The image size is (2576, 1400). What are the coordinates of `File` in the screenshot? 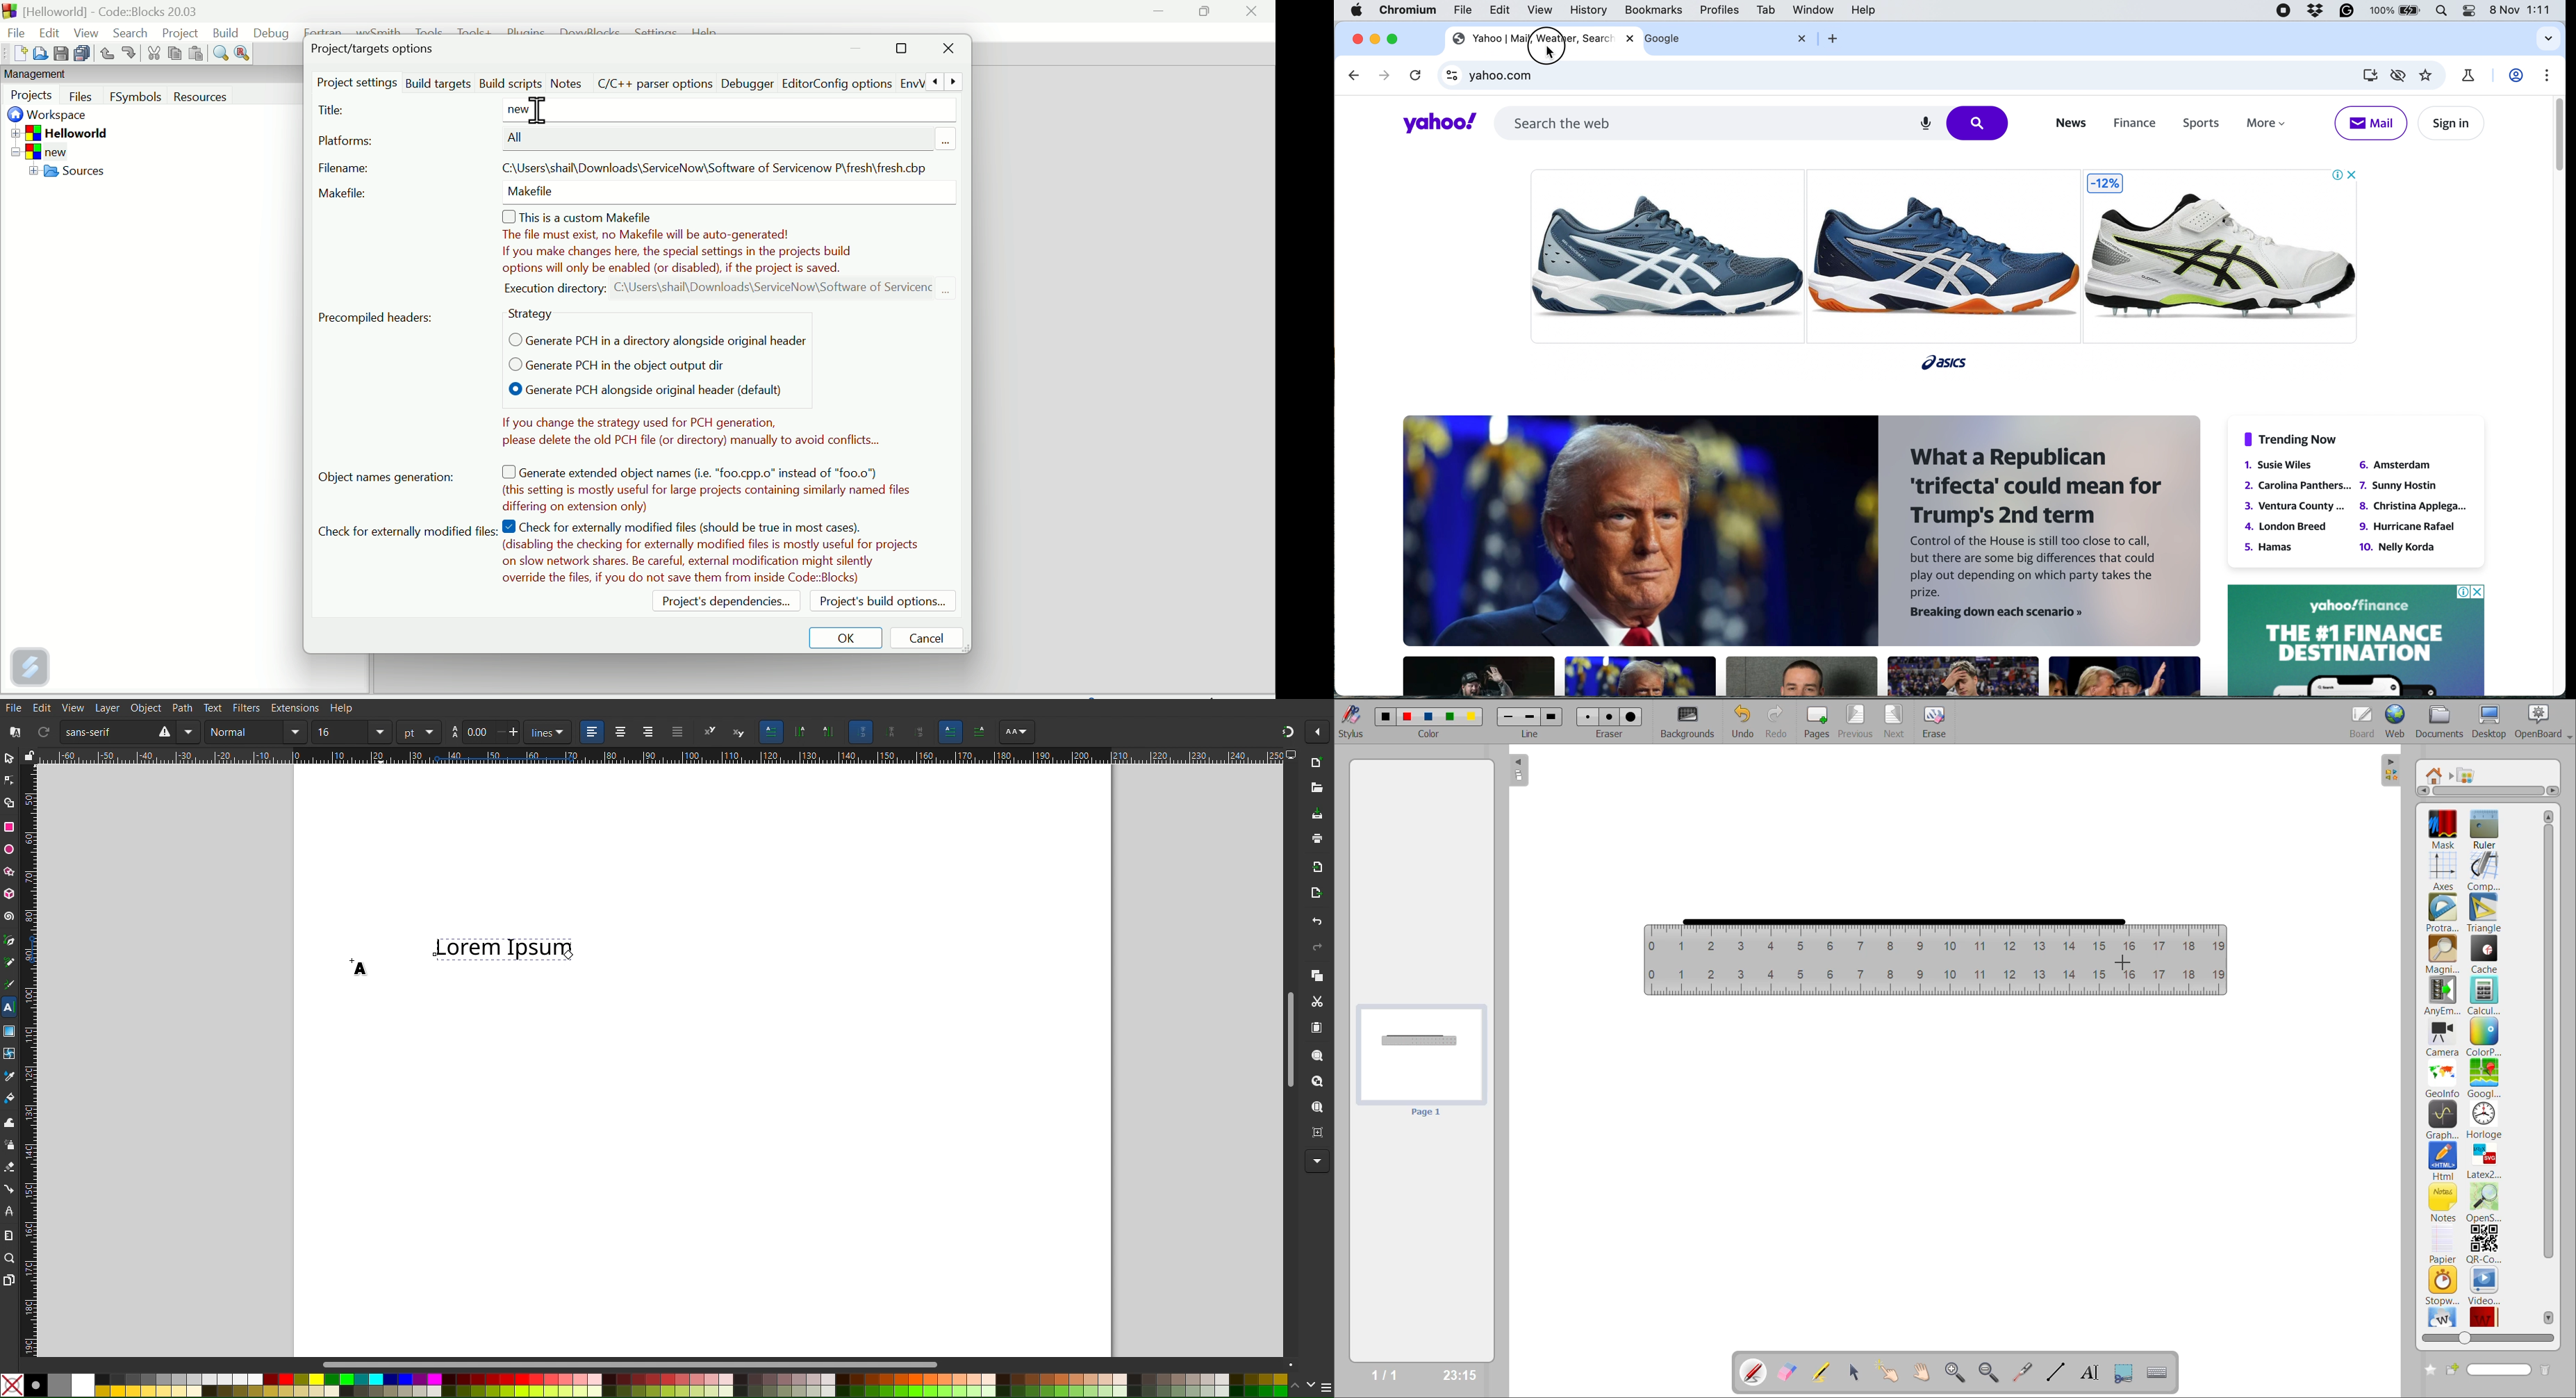 It's located at (14, 31).